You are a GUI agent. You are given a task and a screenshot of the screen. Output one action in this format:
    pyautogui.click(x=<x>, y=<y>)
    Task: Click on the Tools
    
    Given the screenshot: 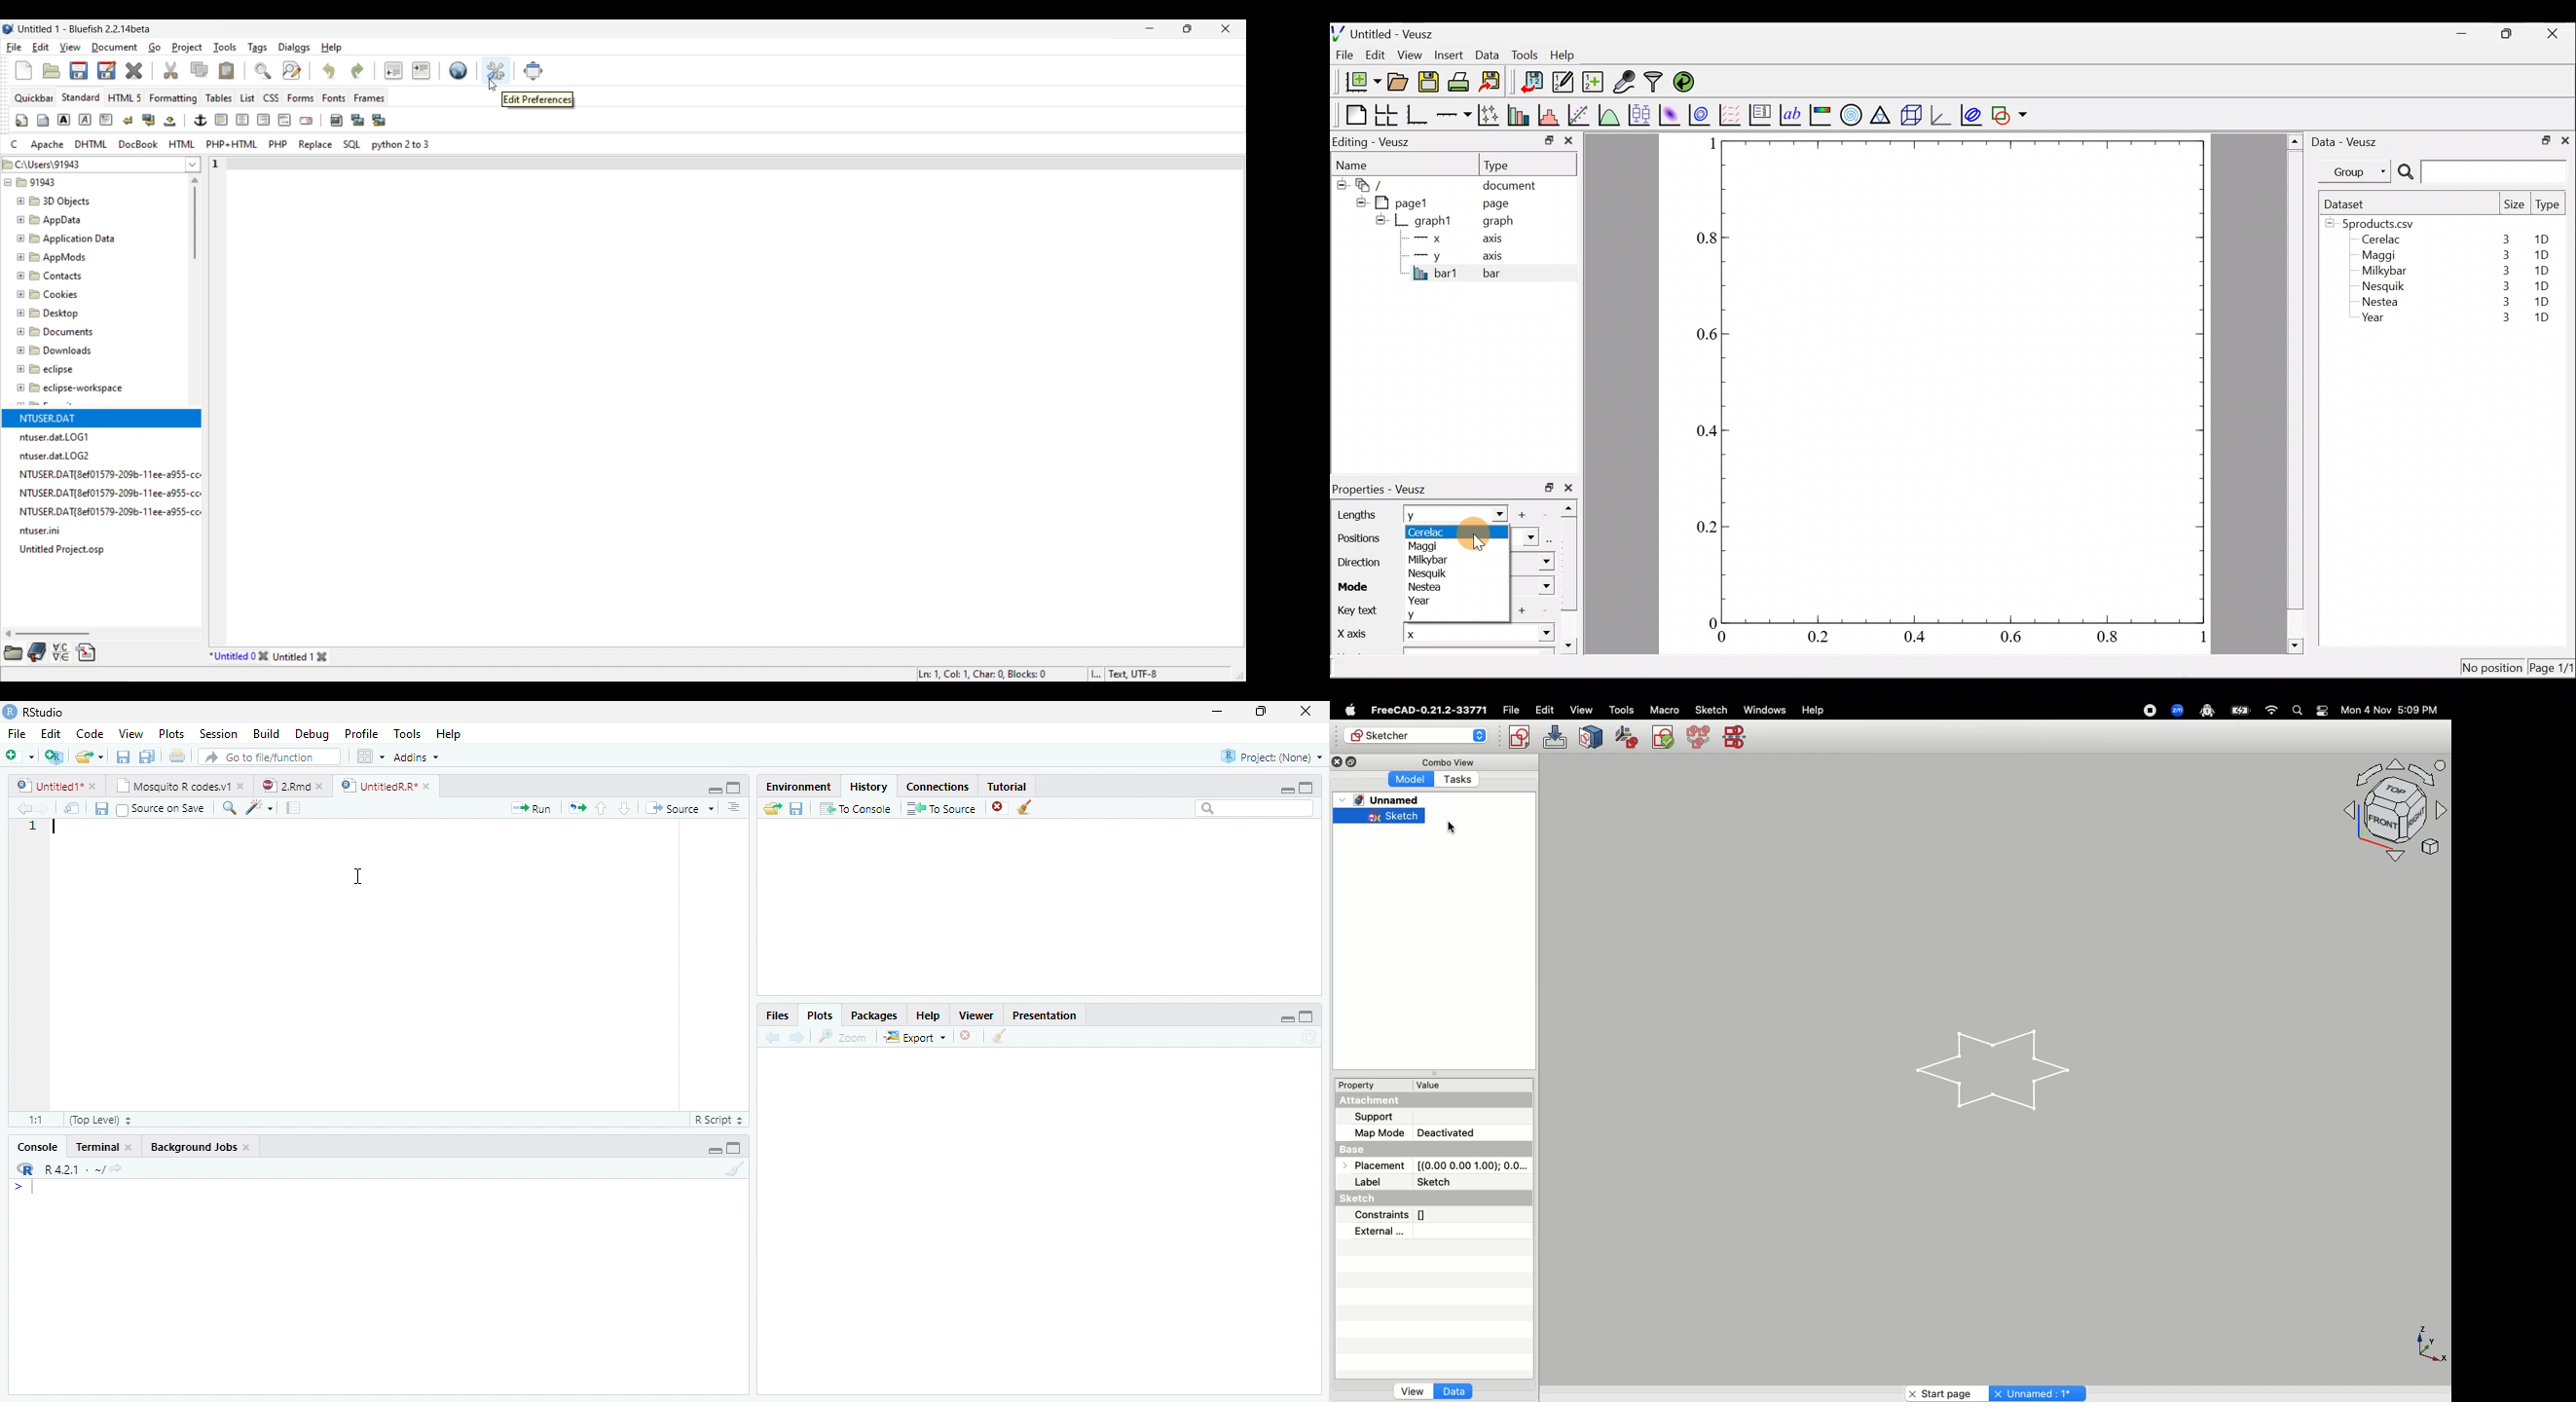 What is the action you would take?
    pyautogui.click(x=1621, y=711)
    